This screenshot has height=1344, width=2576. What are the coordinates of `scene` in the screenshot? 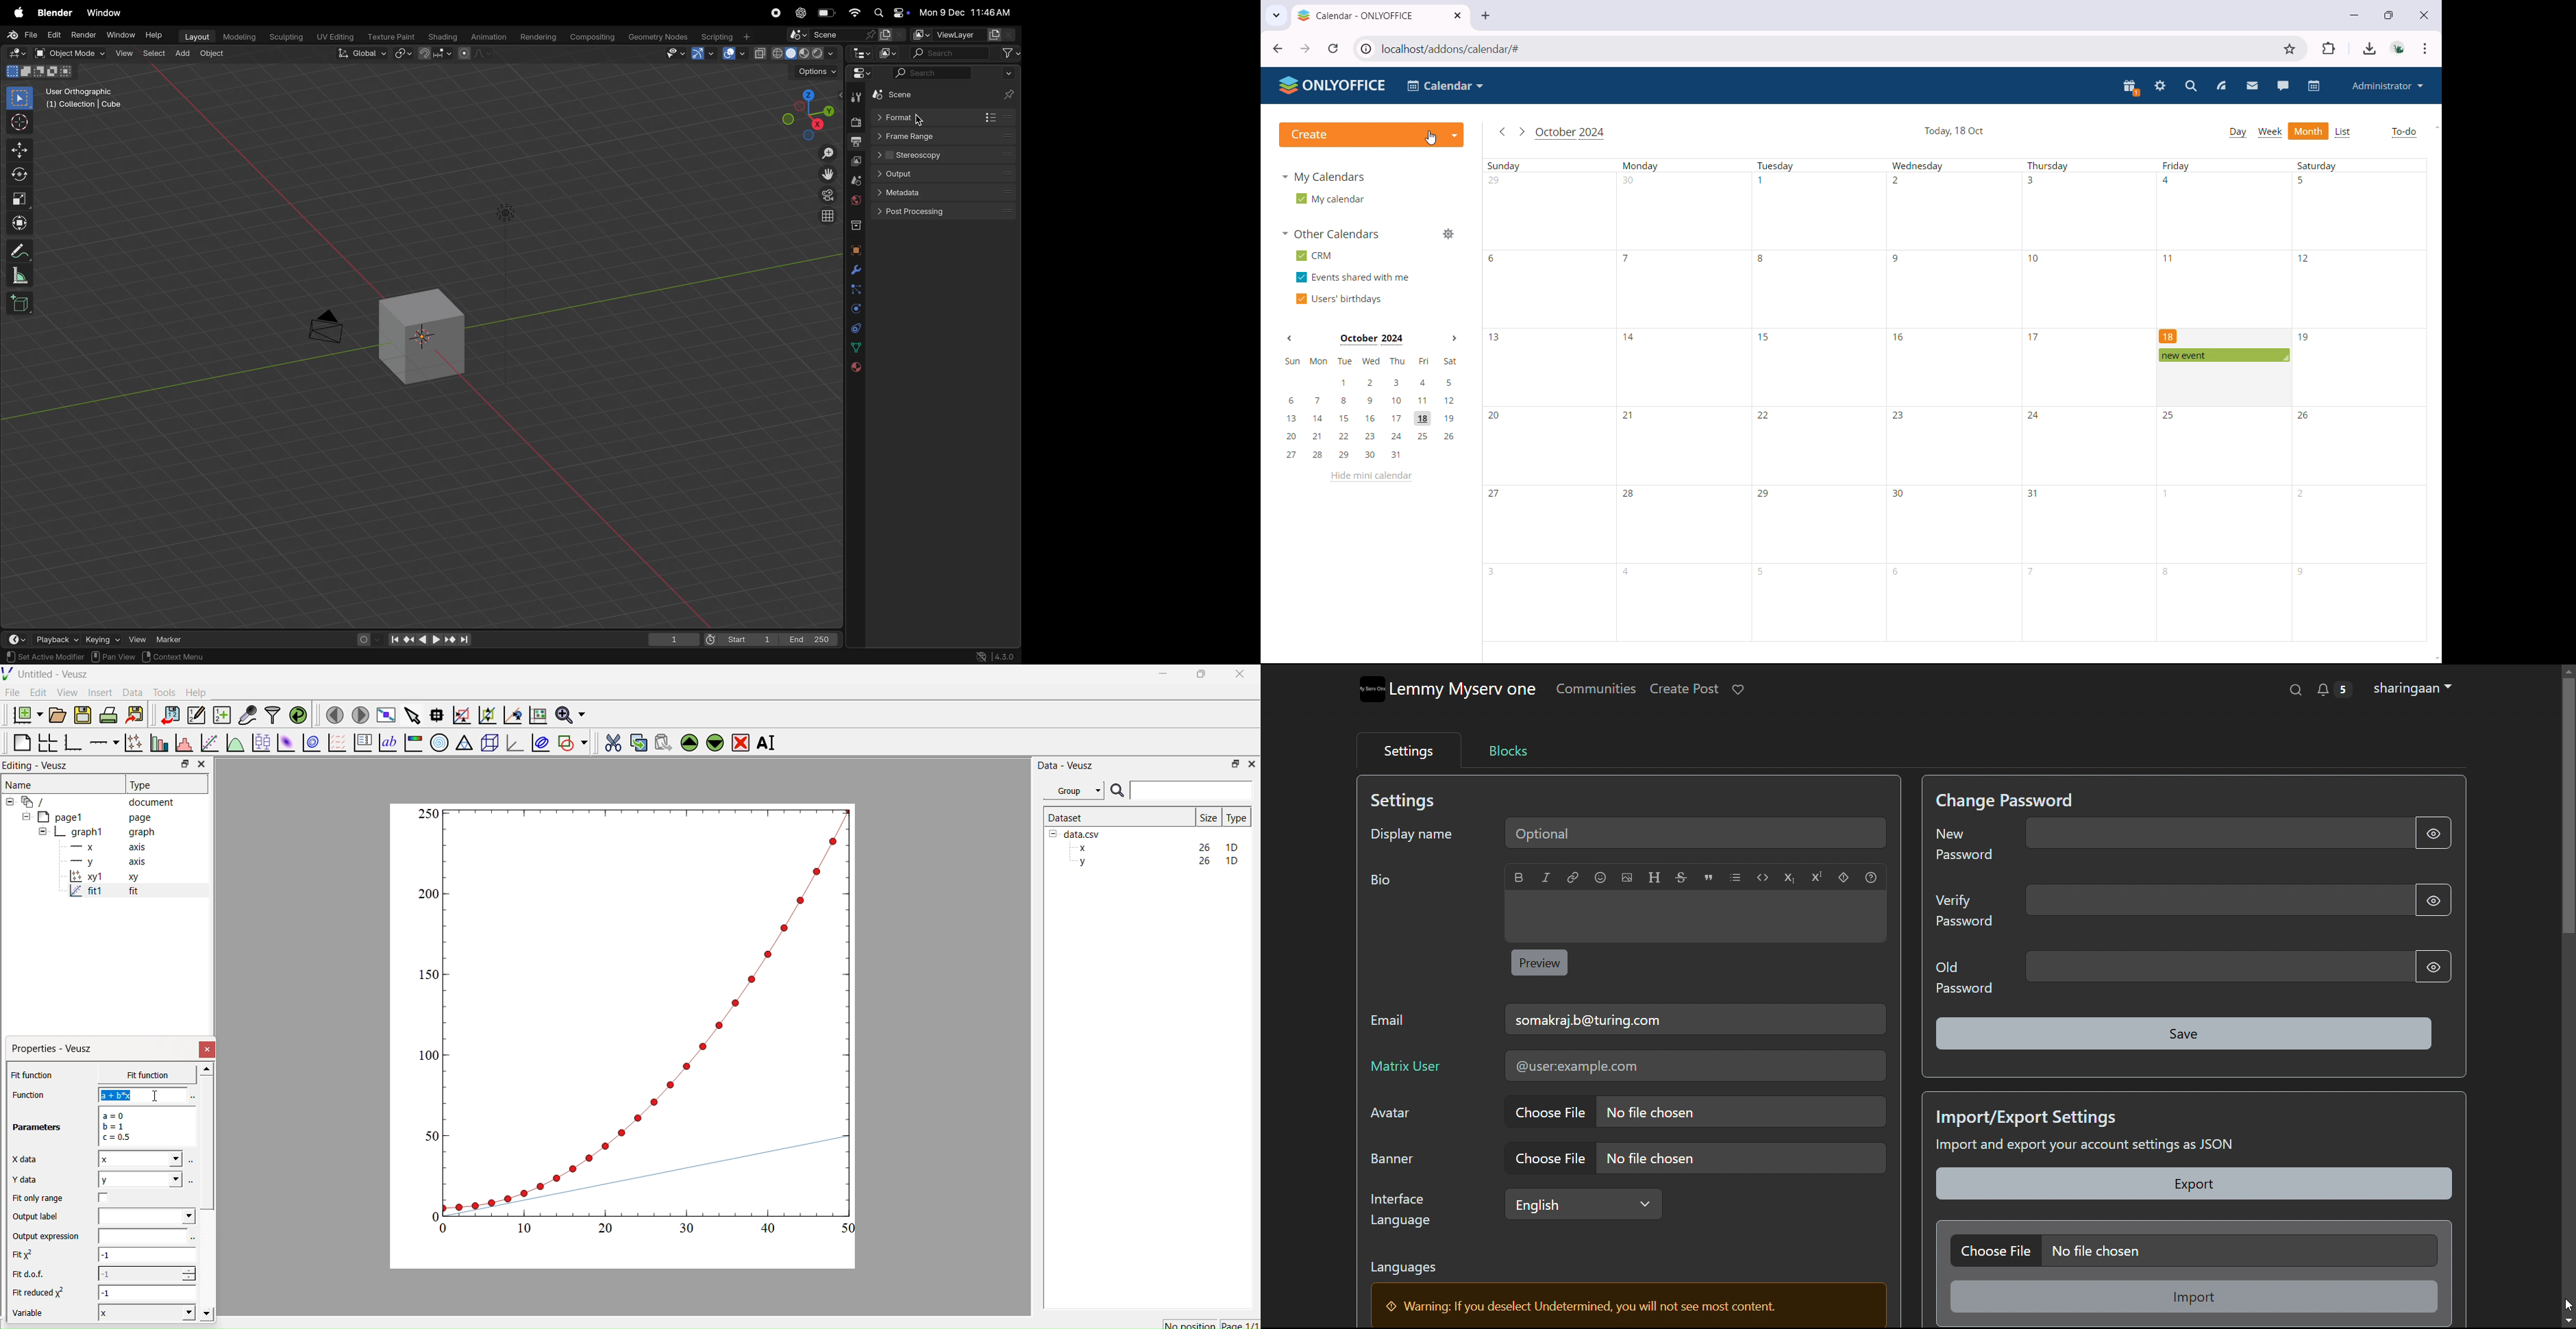 It's located at (910, 93).